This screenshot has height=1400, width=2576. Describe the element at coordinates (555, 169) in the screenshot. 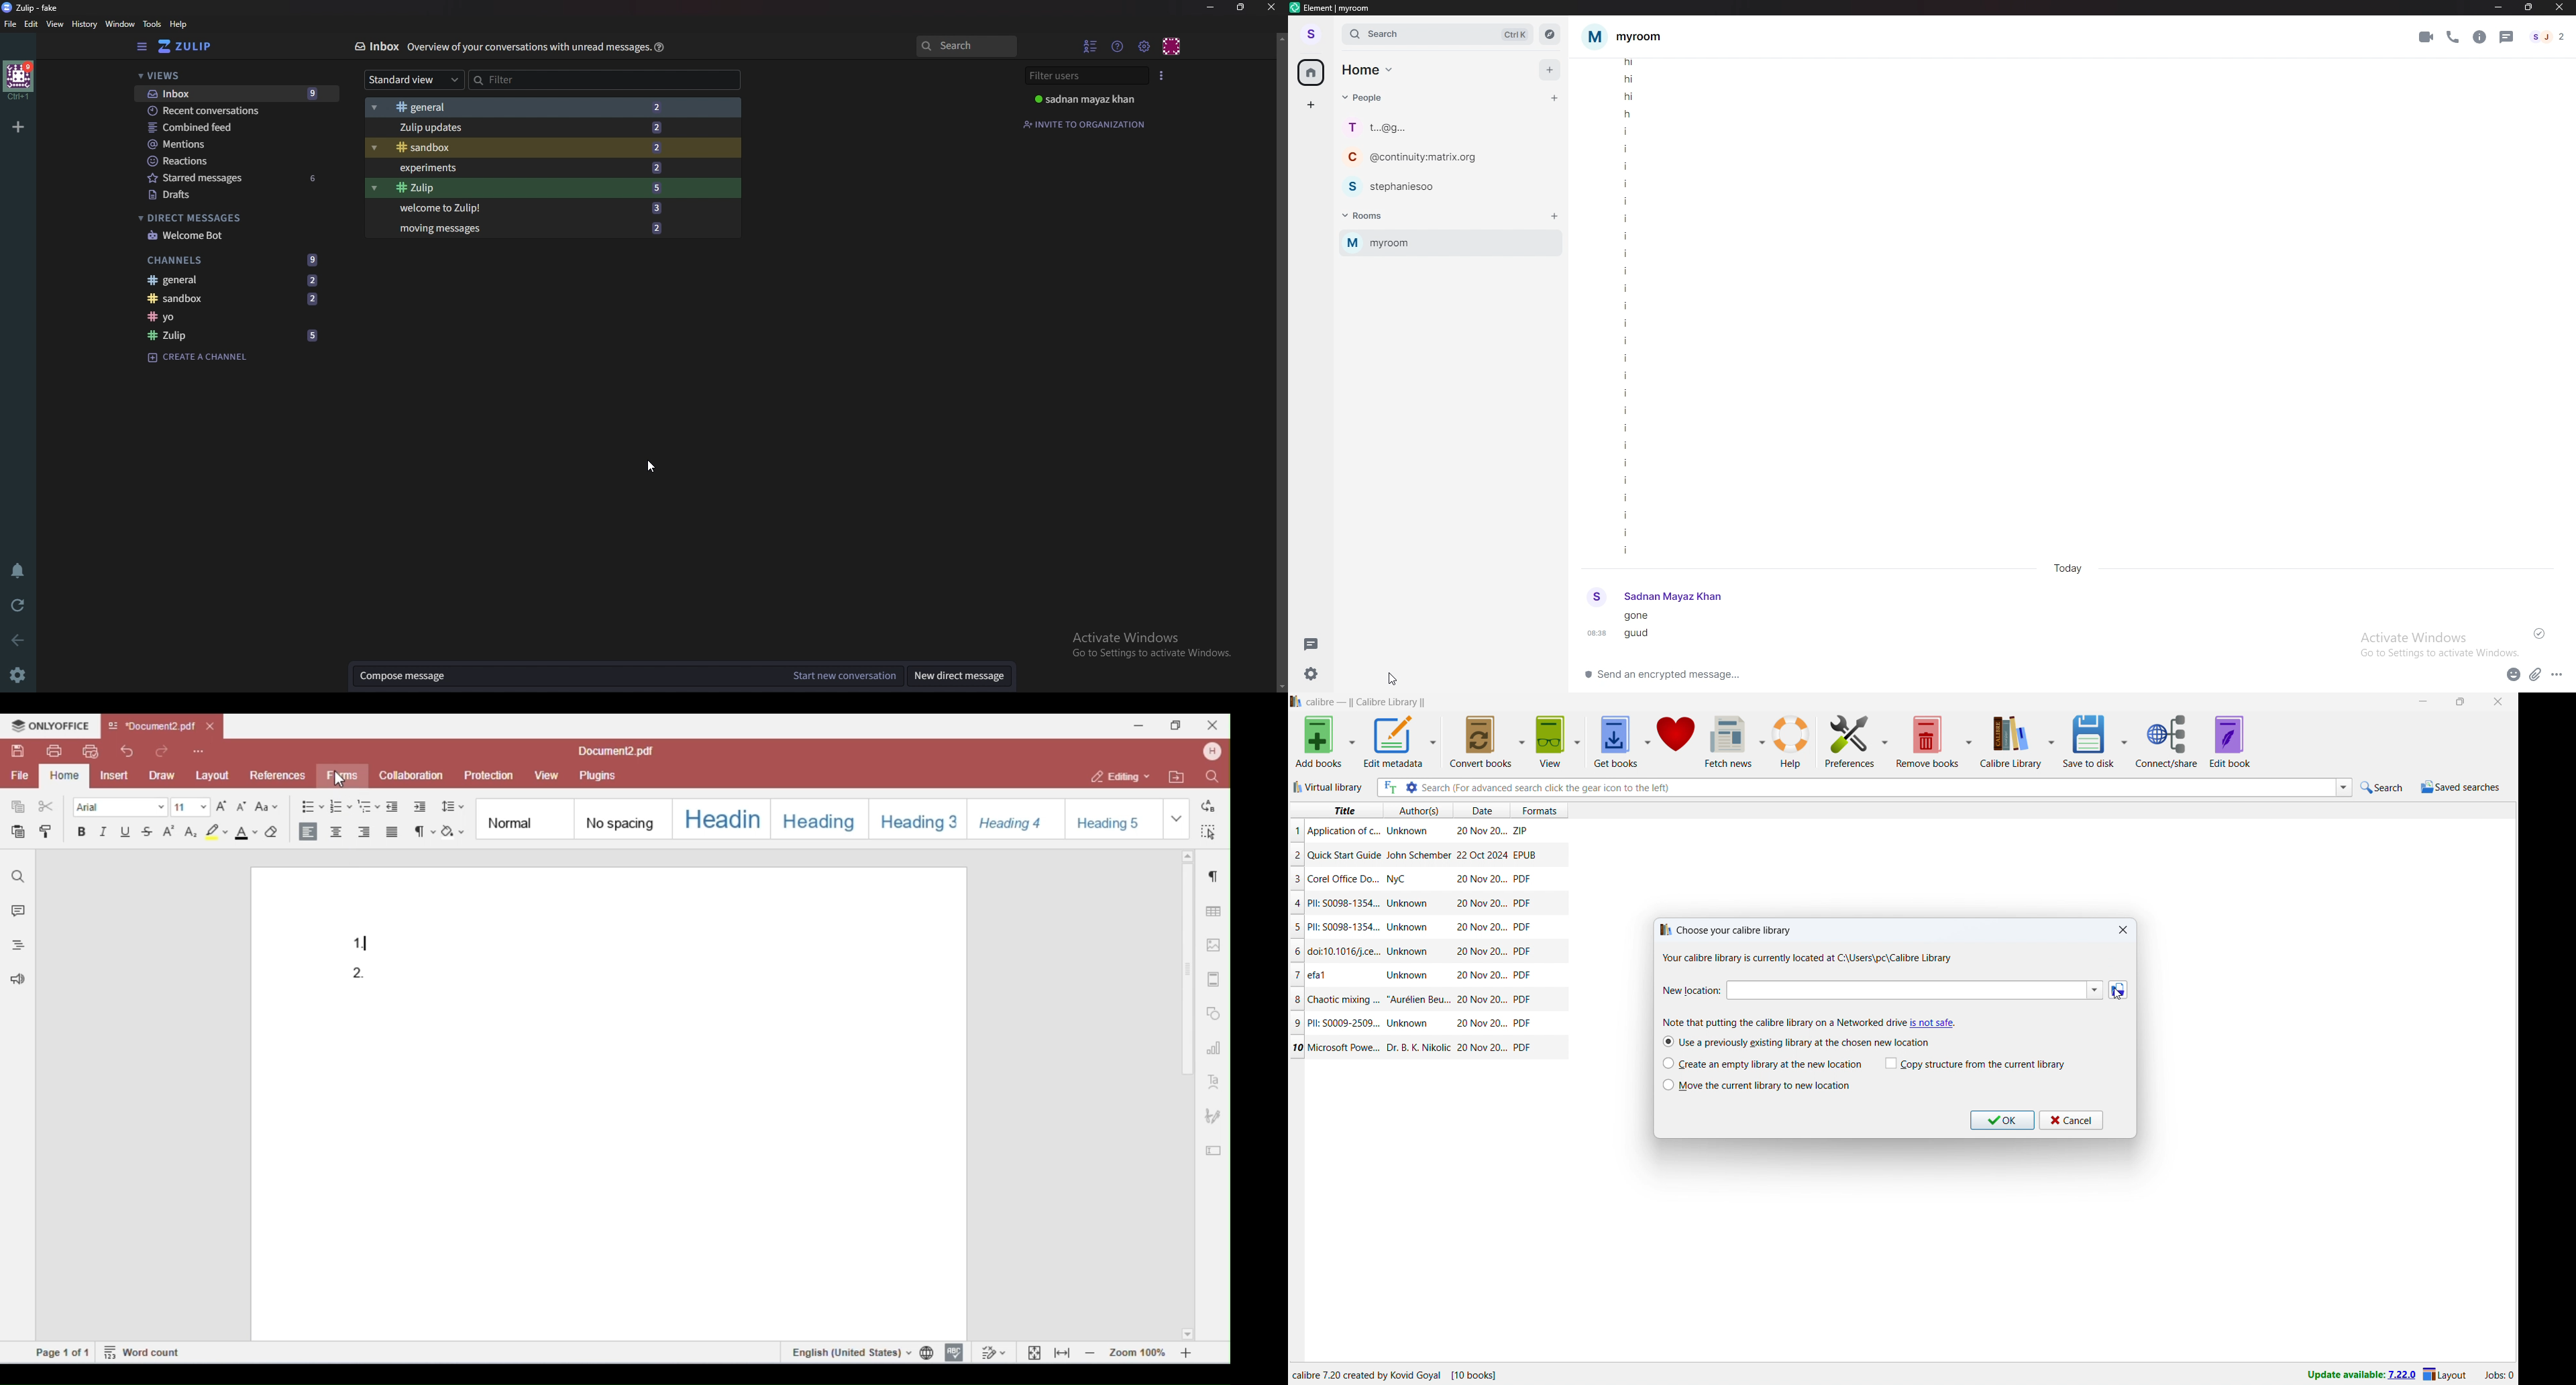

I see `Experiments` at that location.